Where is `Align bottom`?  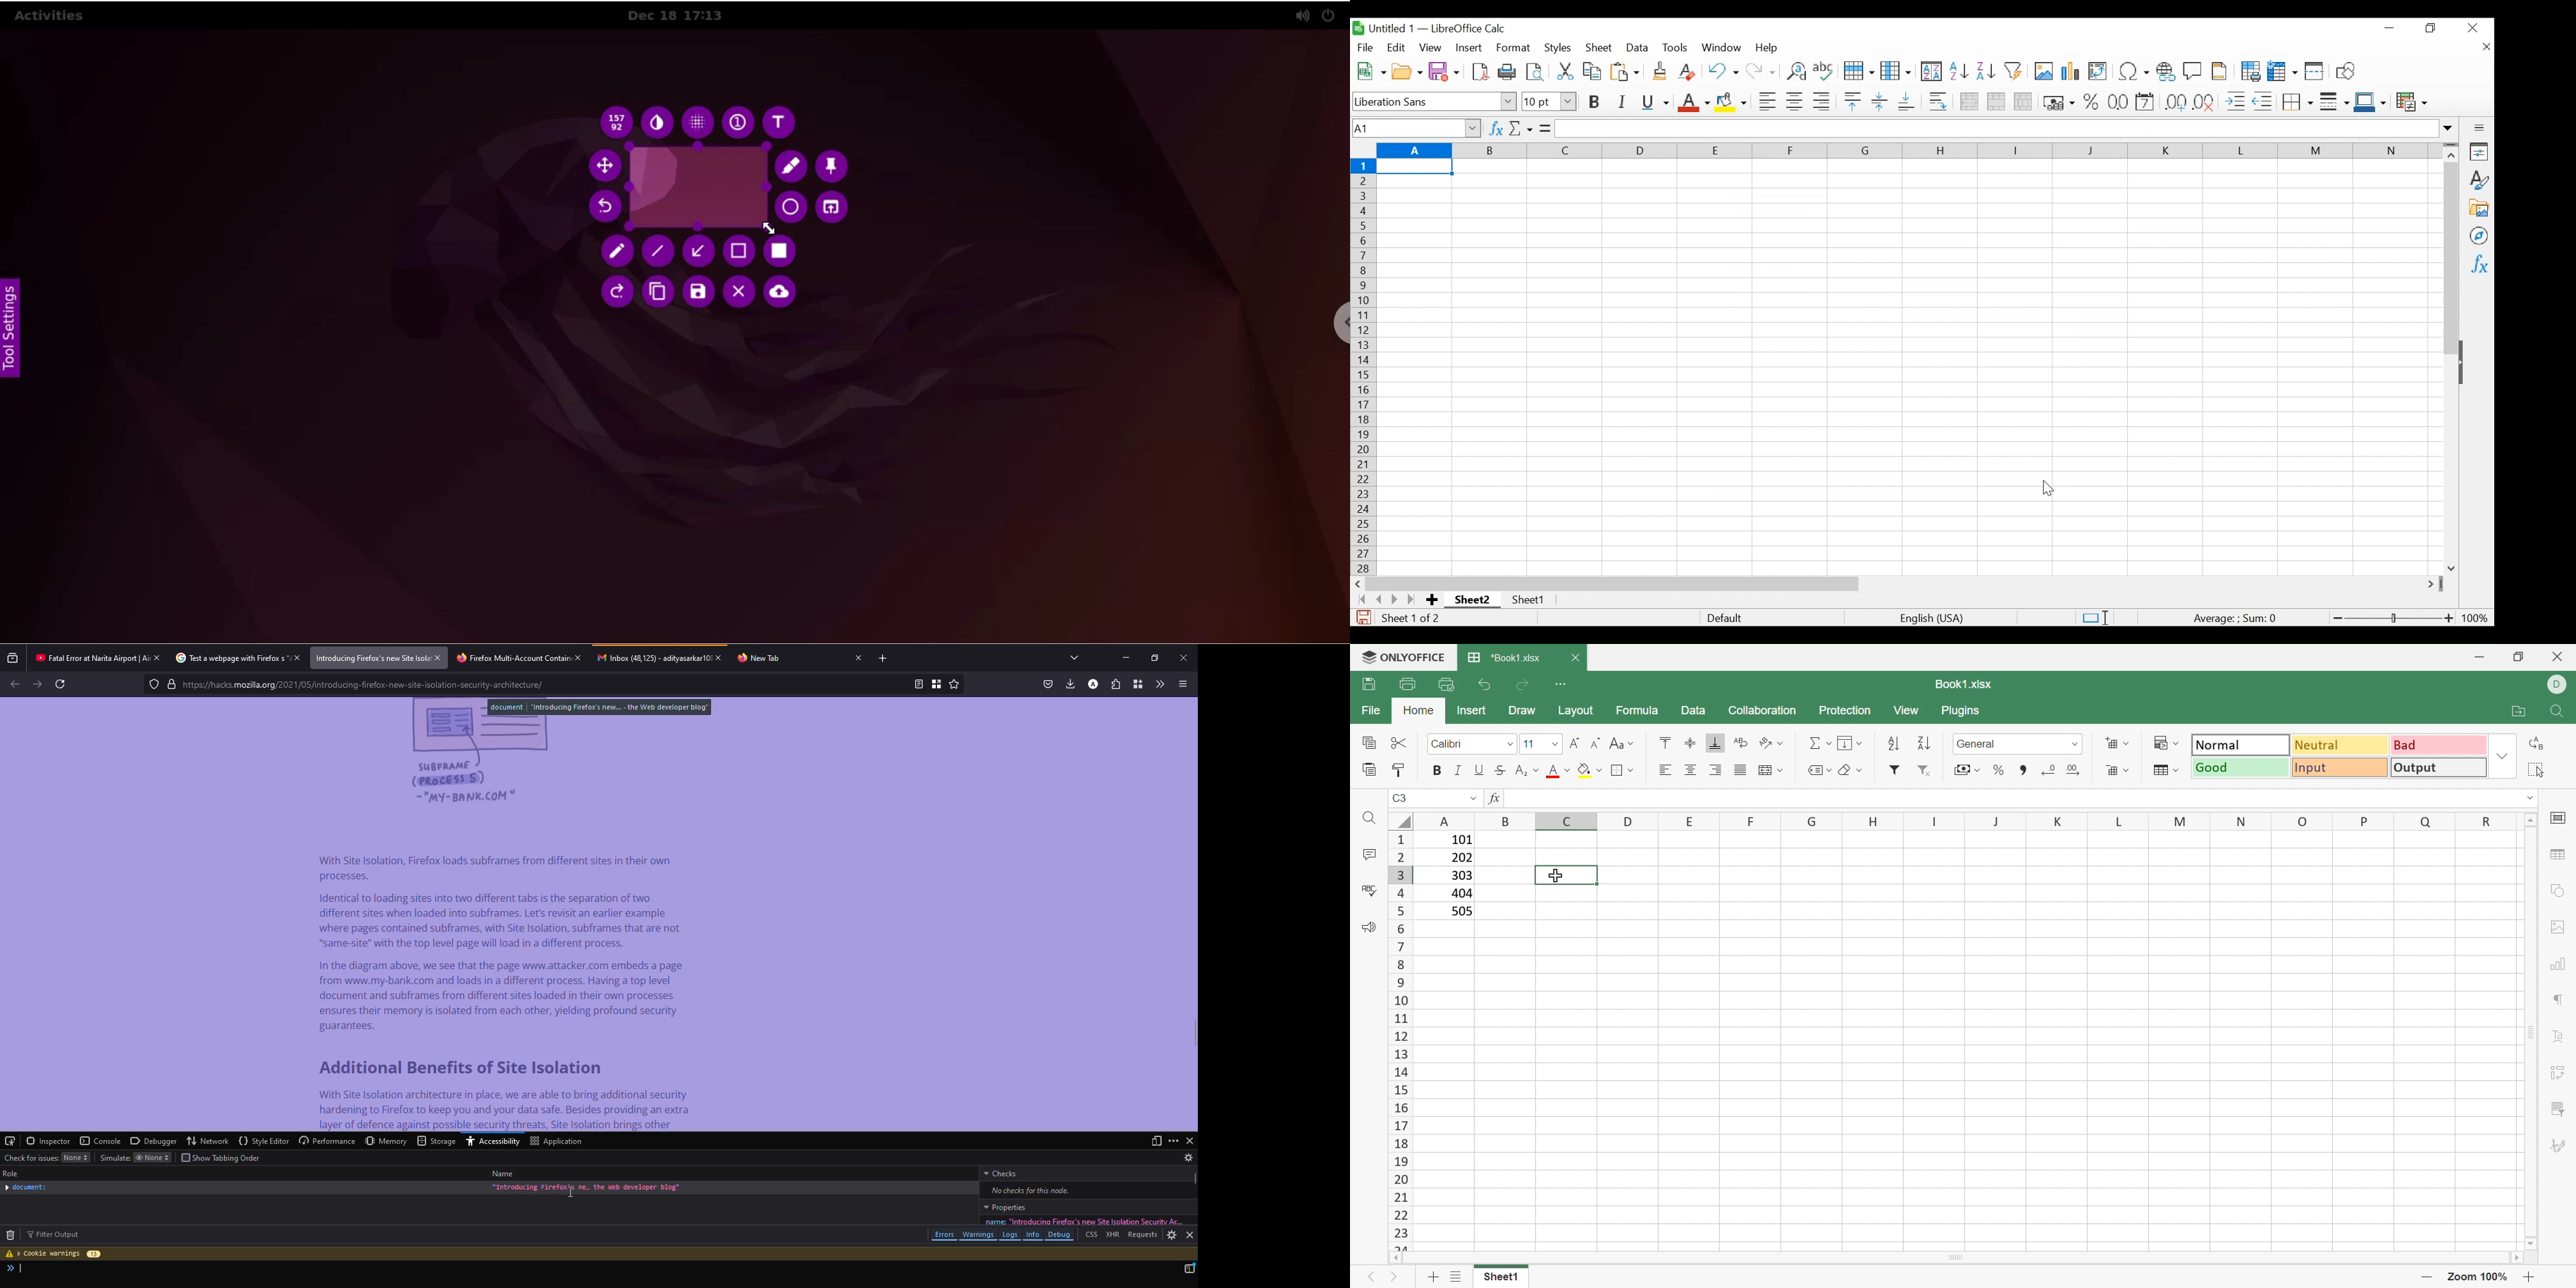 Align bottom is located at coordinates (1715, 745).